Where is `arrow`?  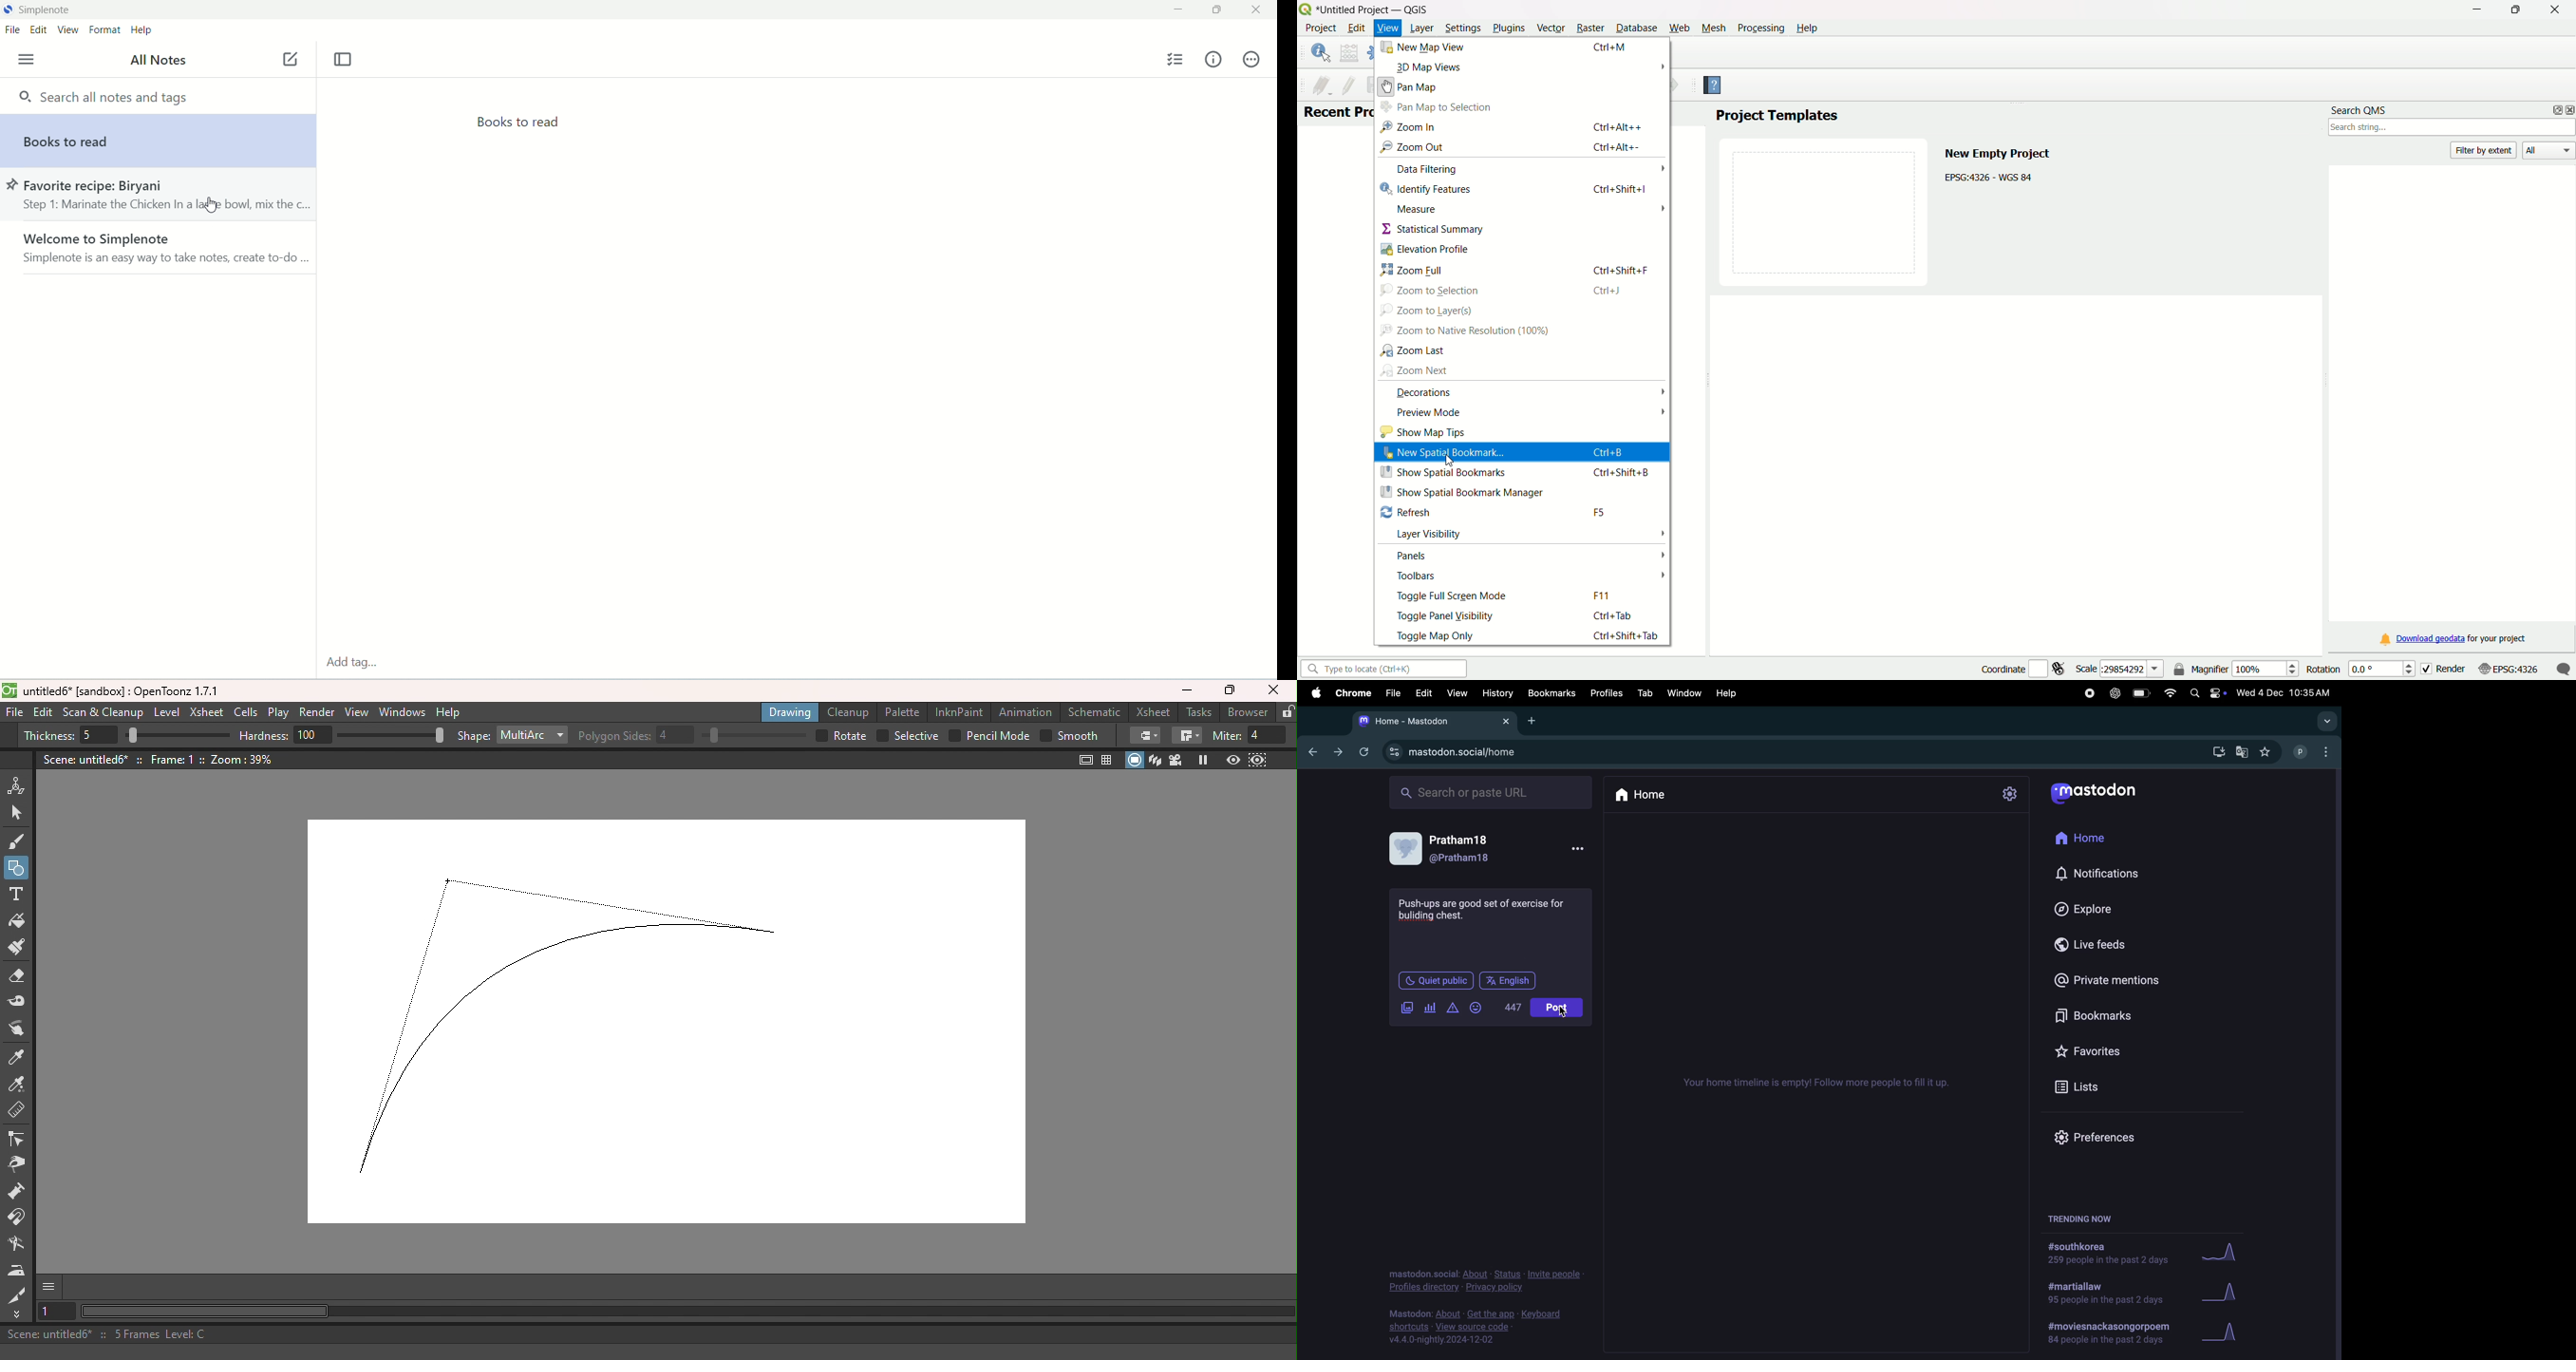 arrow is located at coordinates (1662, 575).